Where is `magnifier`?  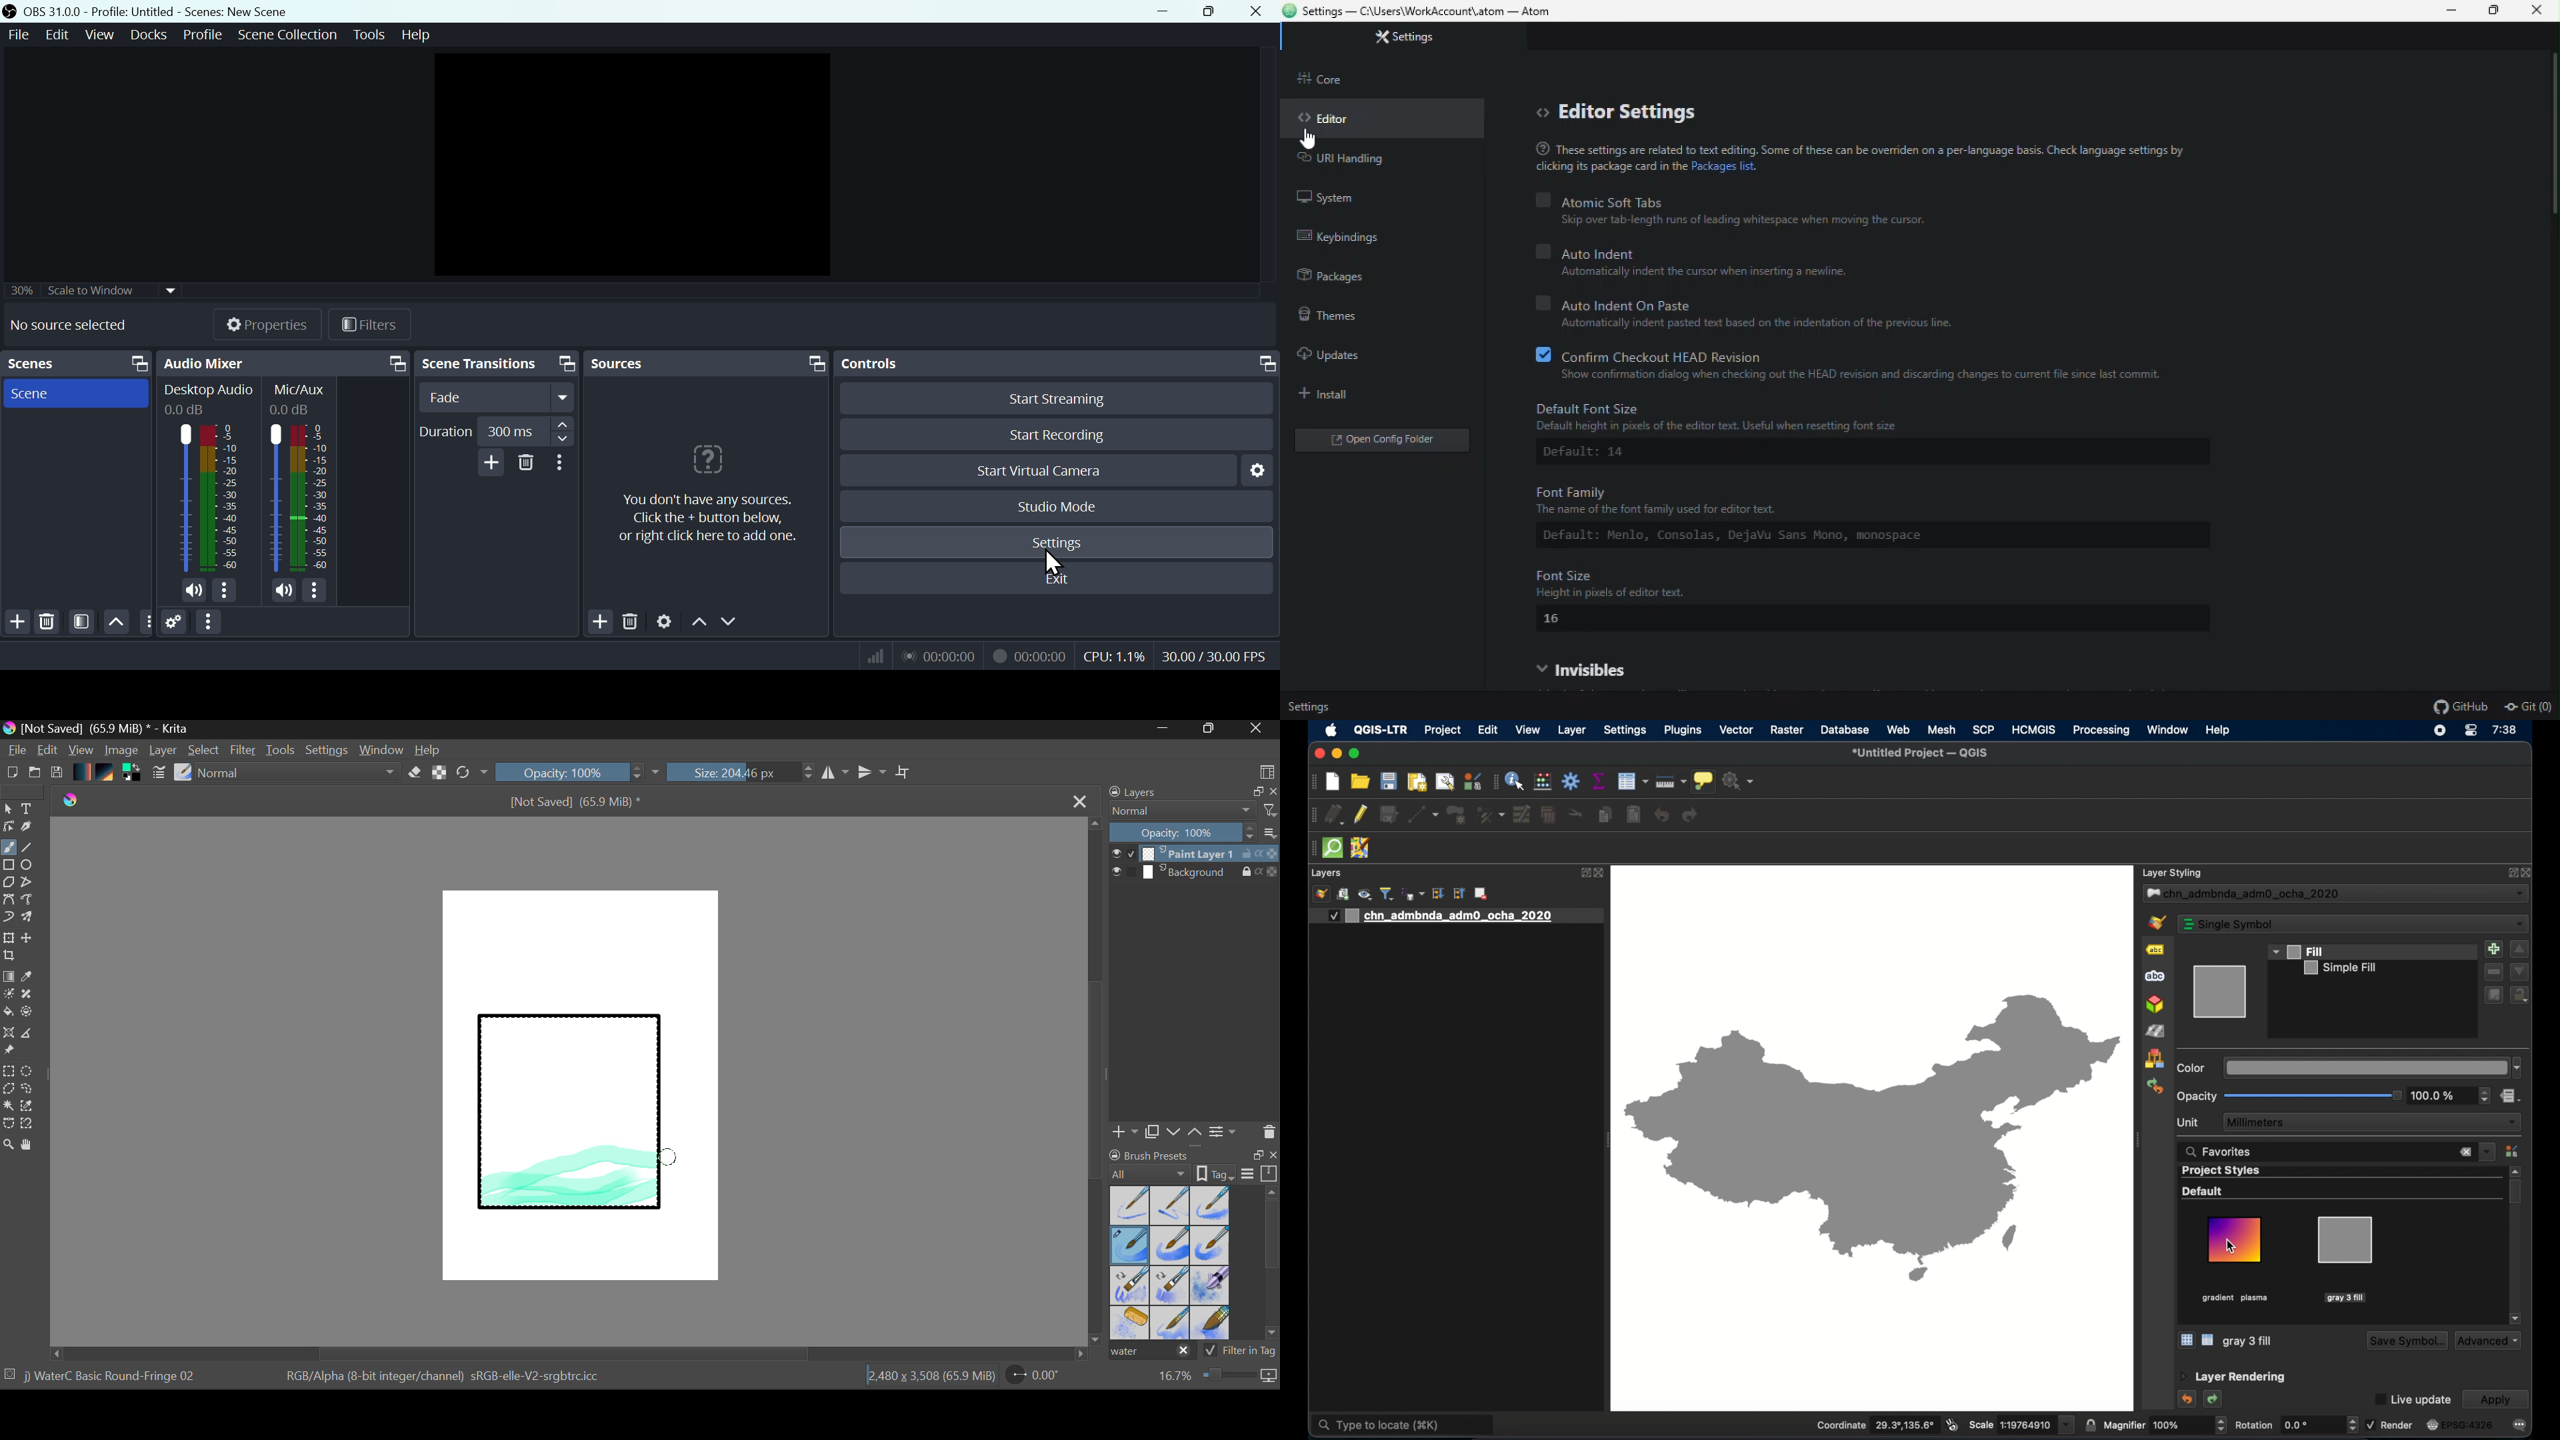 magnifier is located at coordinates (2157, 1425).